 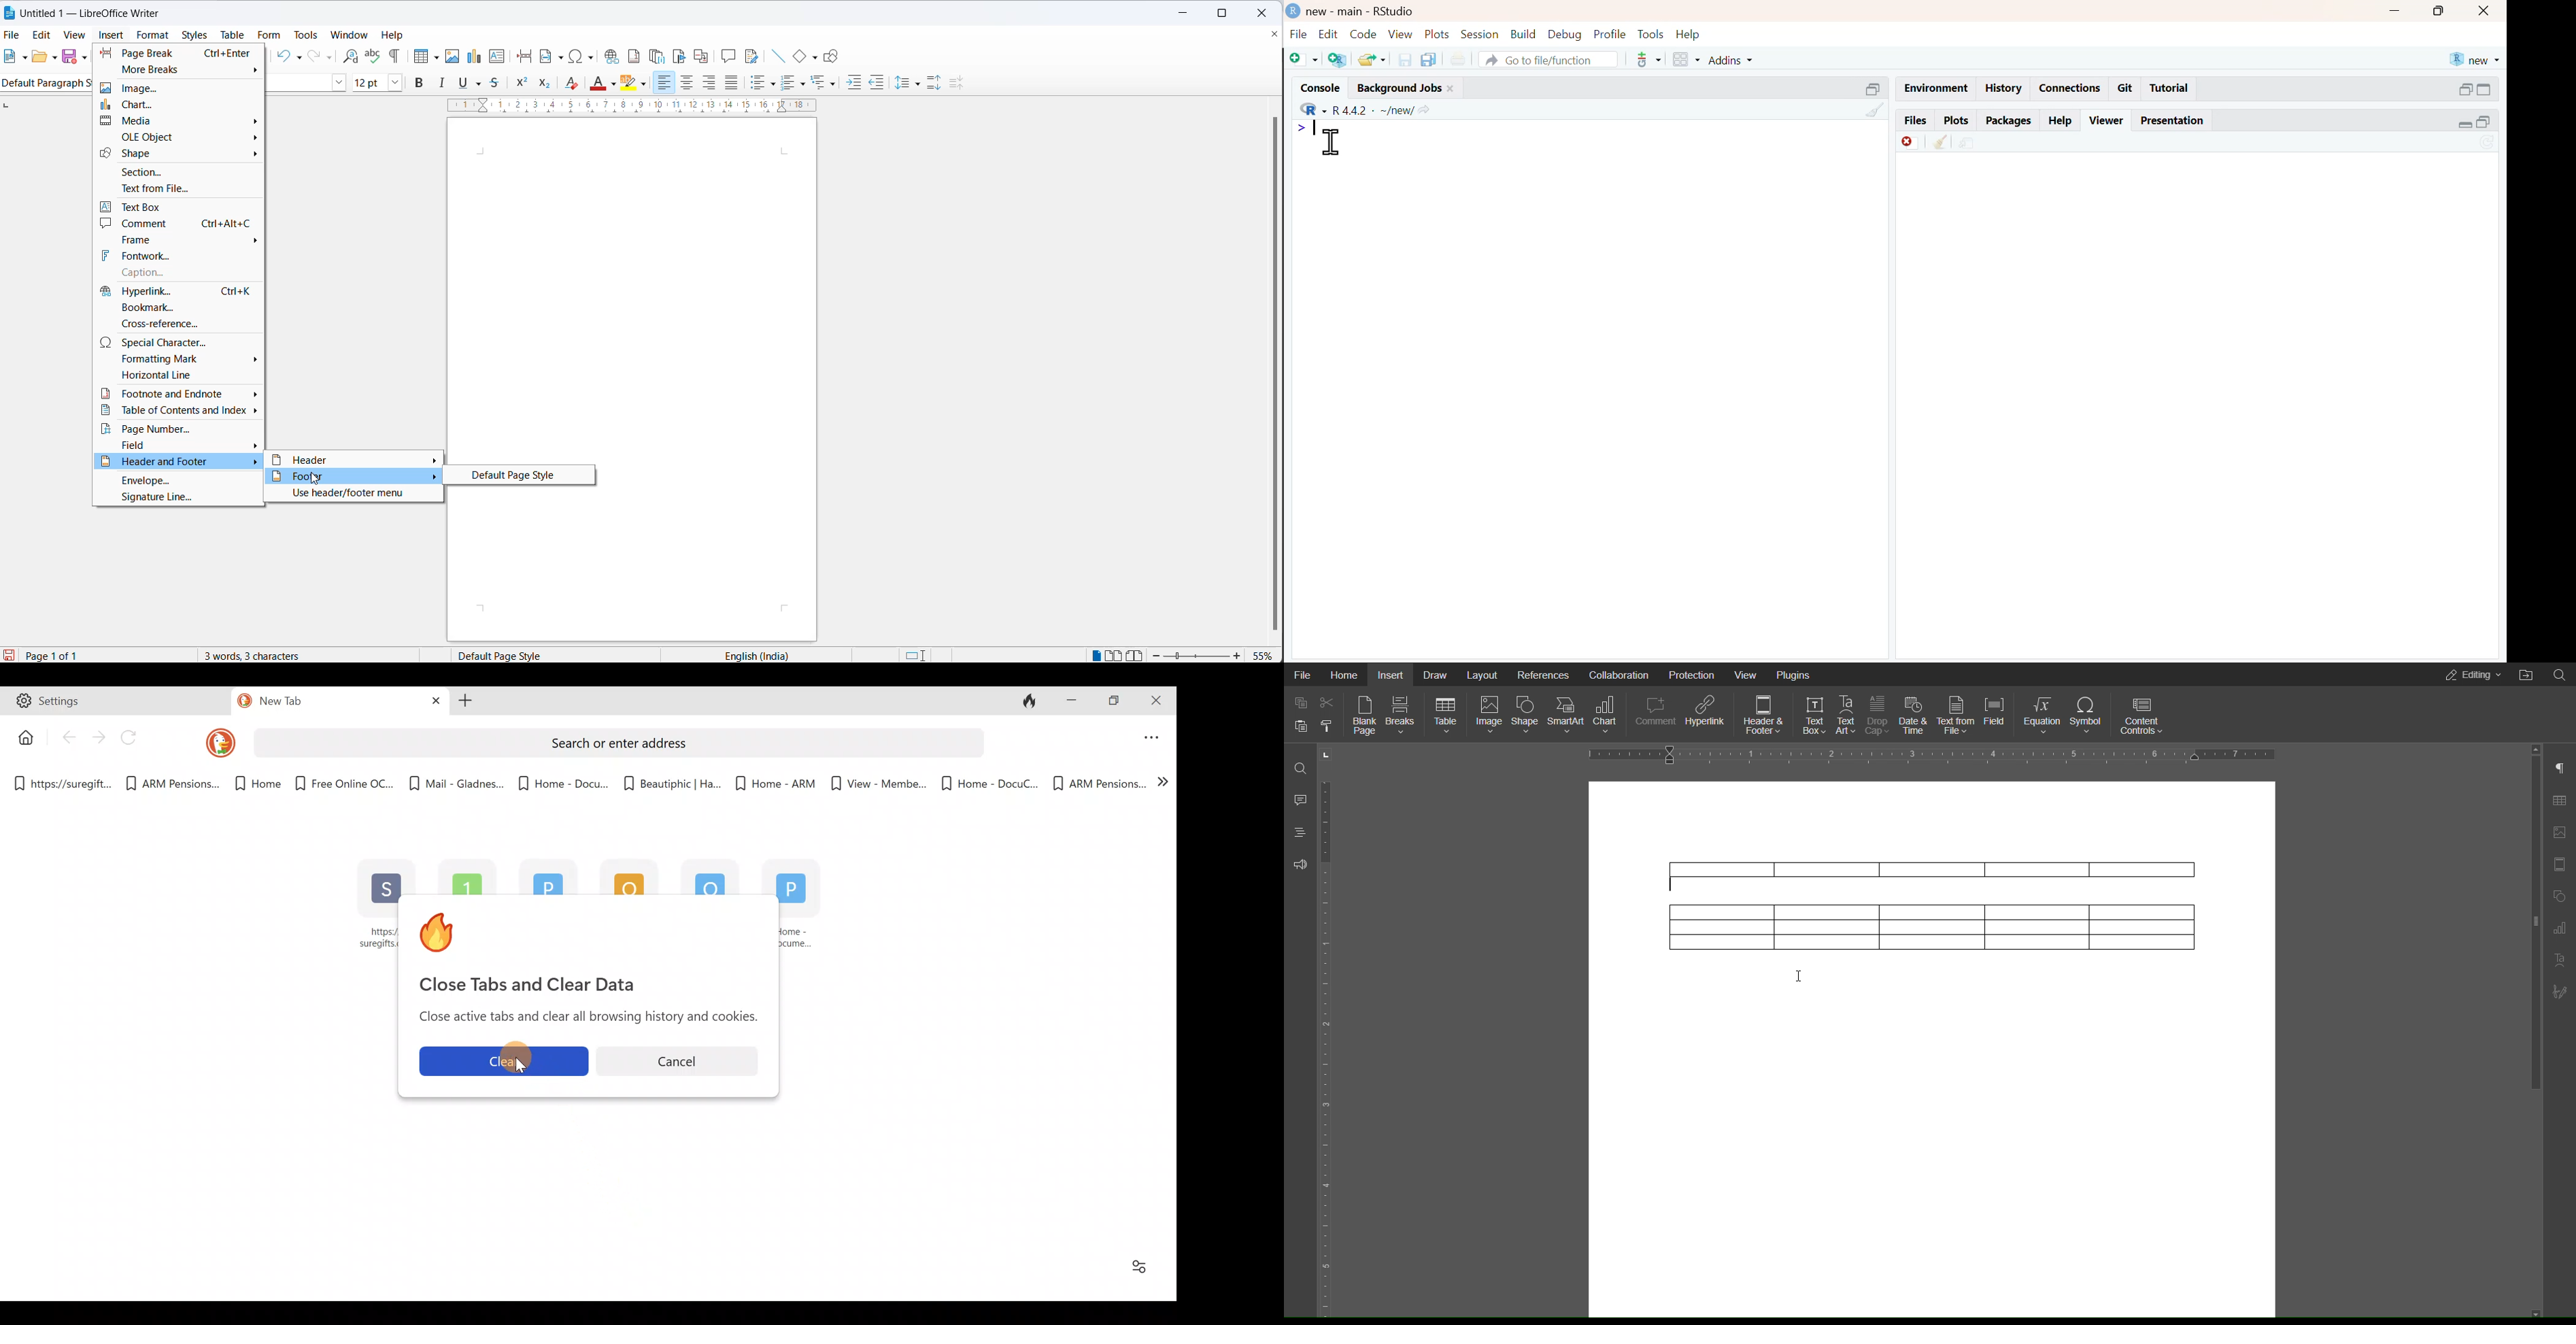 What do you see at coordinates (2058, 120) in the screenshot?
I see `Help` at bounding box center [2058, 120].